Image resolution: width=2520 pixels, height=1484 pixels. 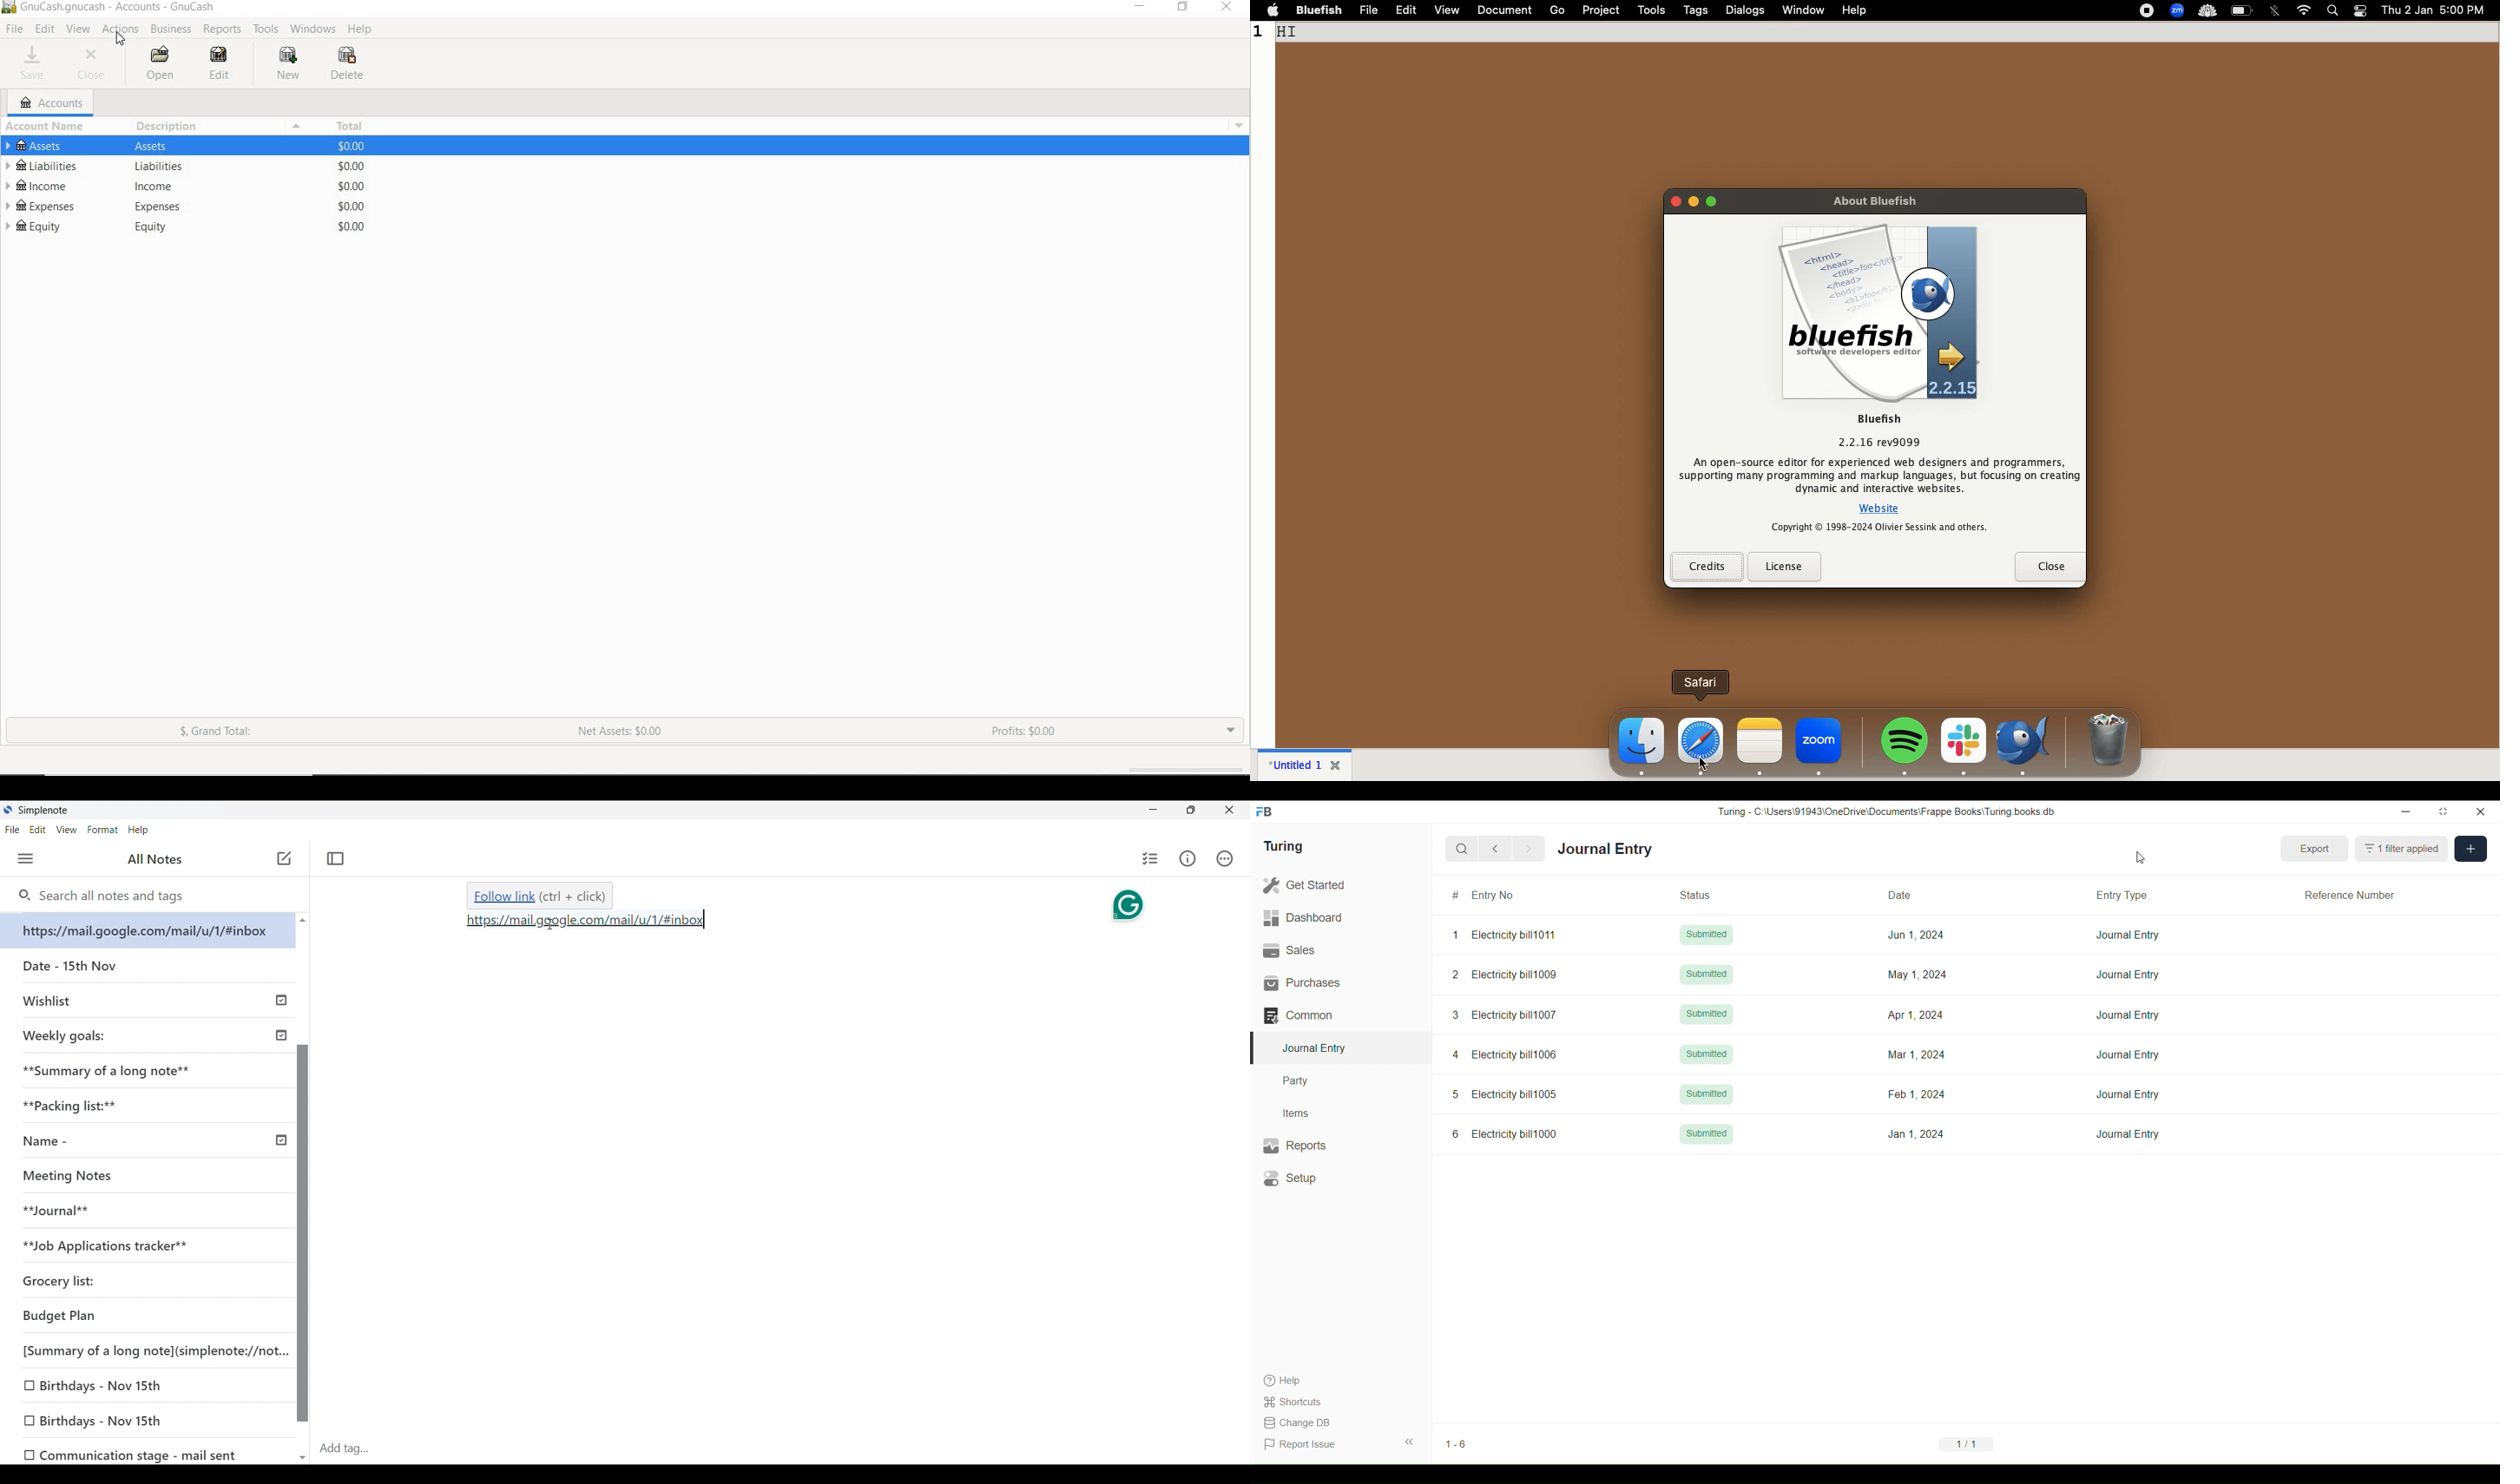 I want to click on Help, so click(x=1299, y=1381).